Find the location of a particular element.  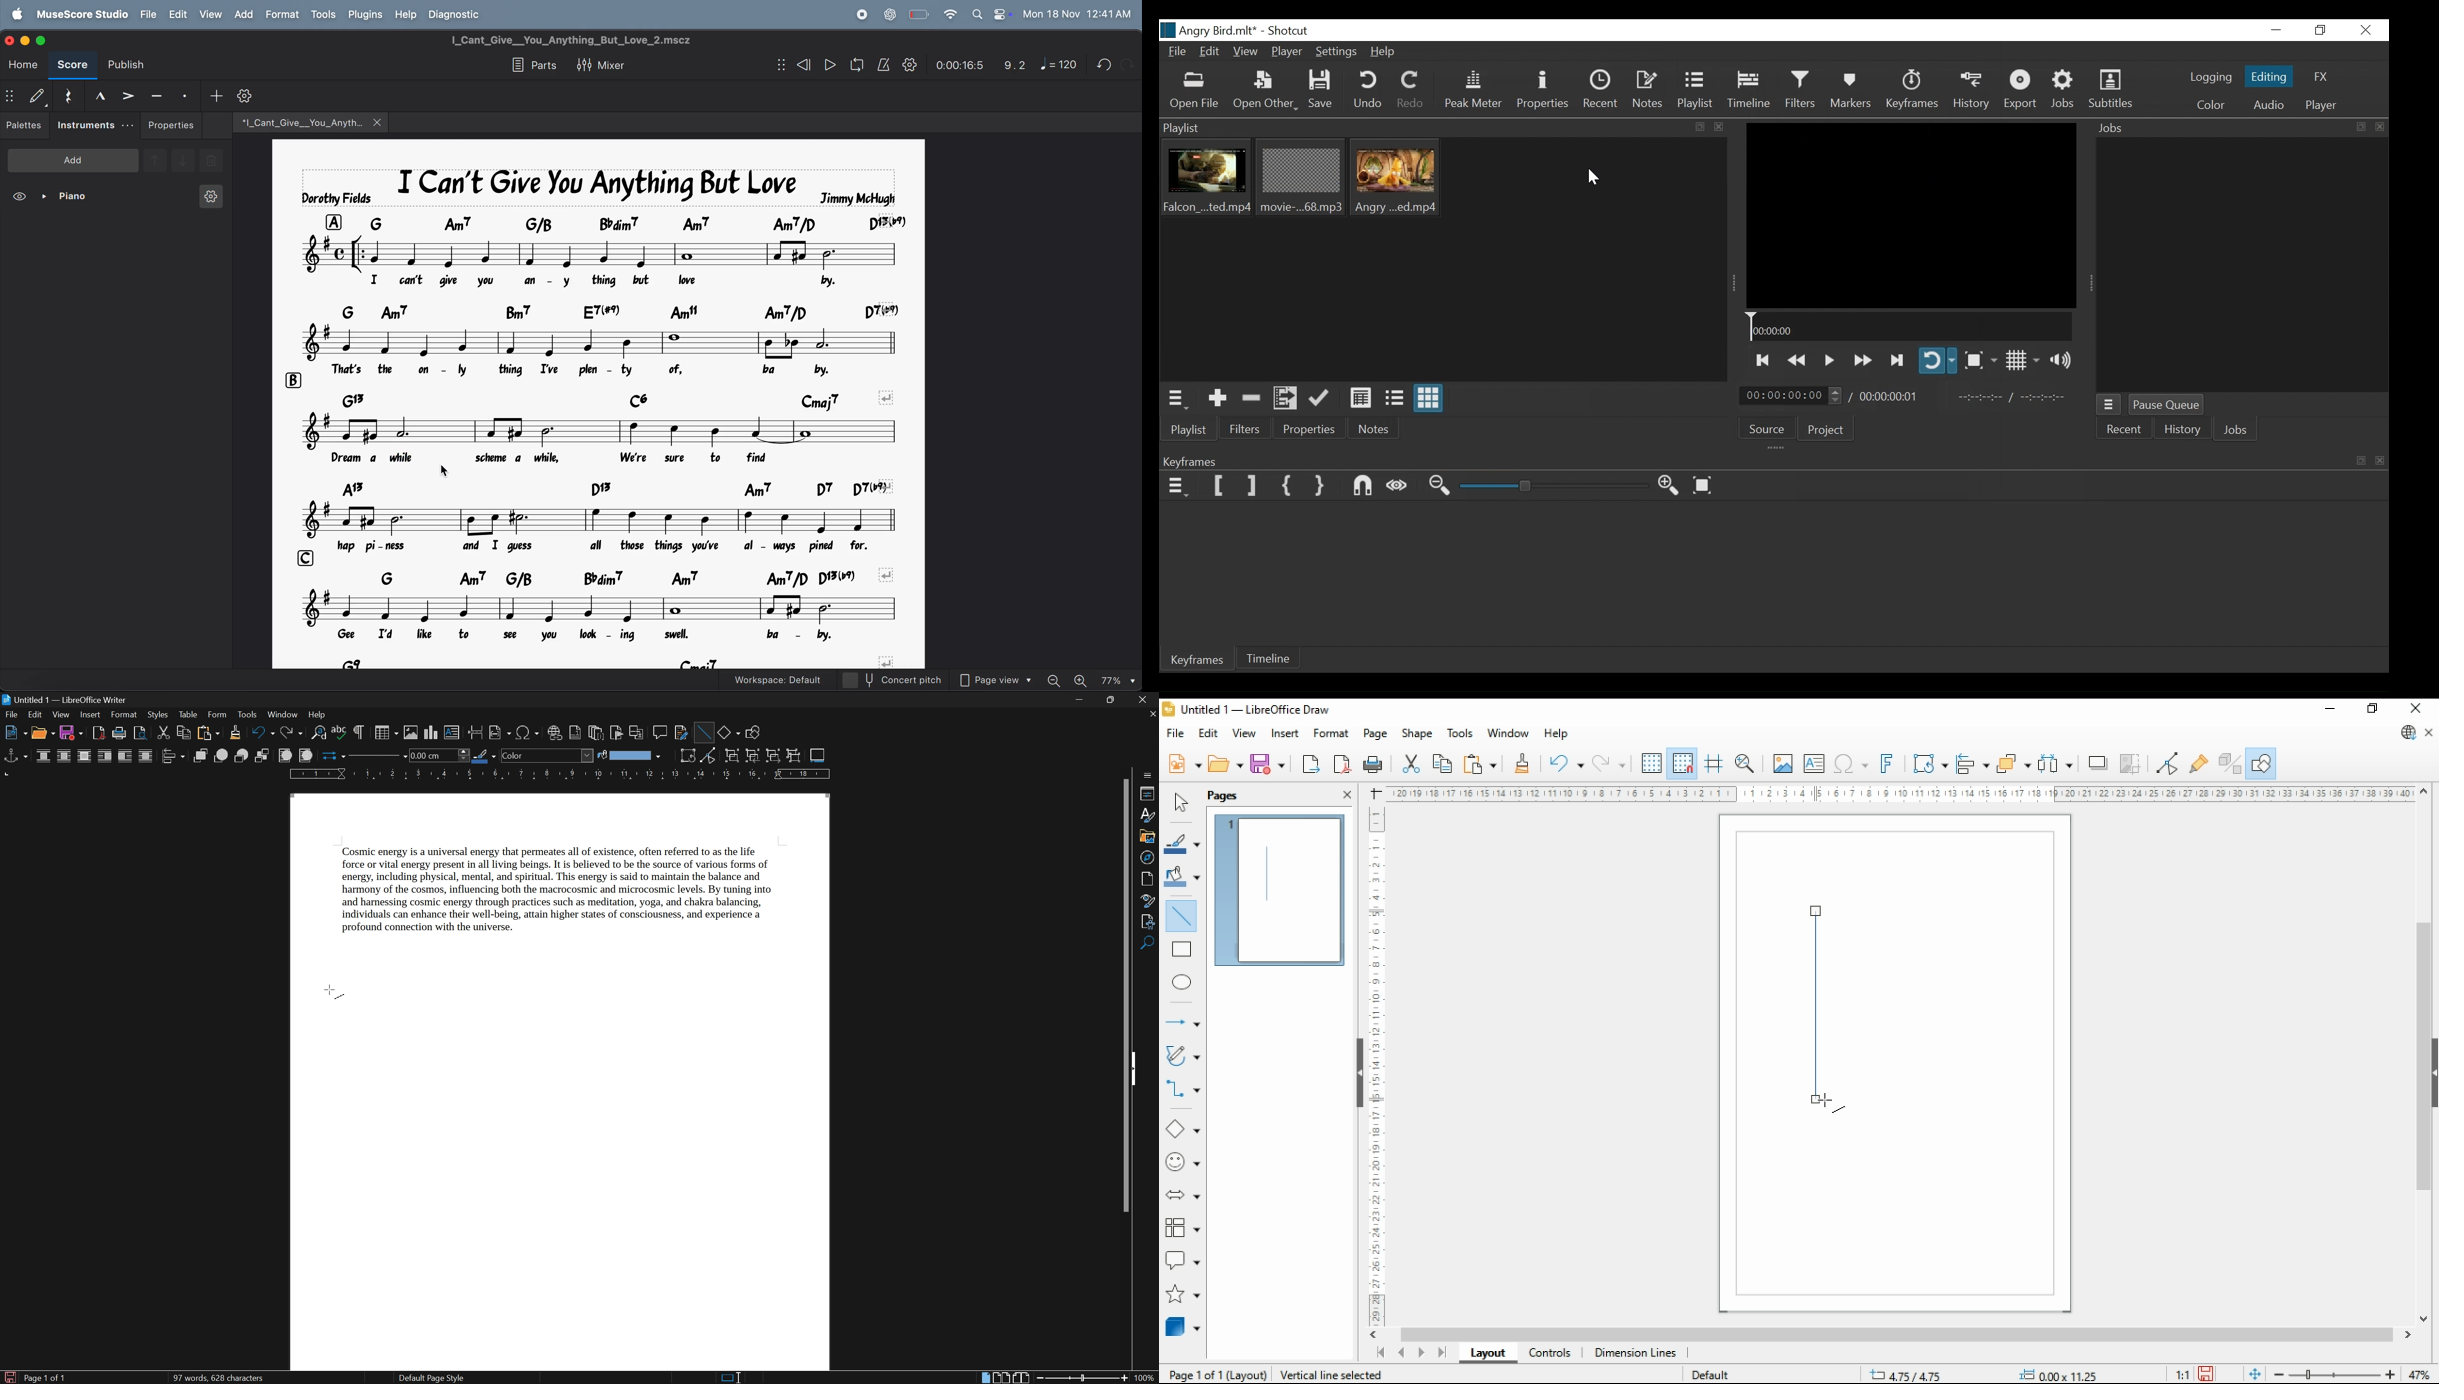

zoom factor is located at coordinates (2421, 1375).